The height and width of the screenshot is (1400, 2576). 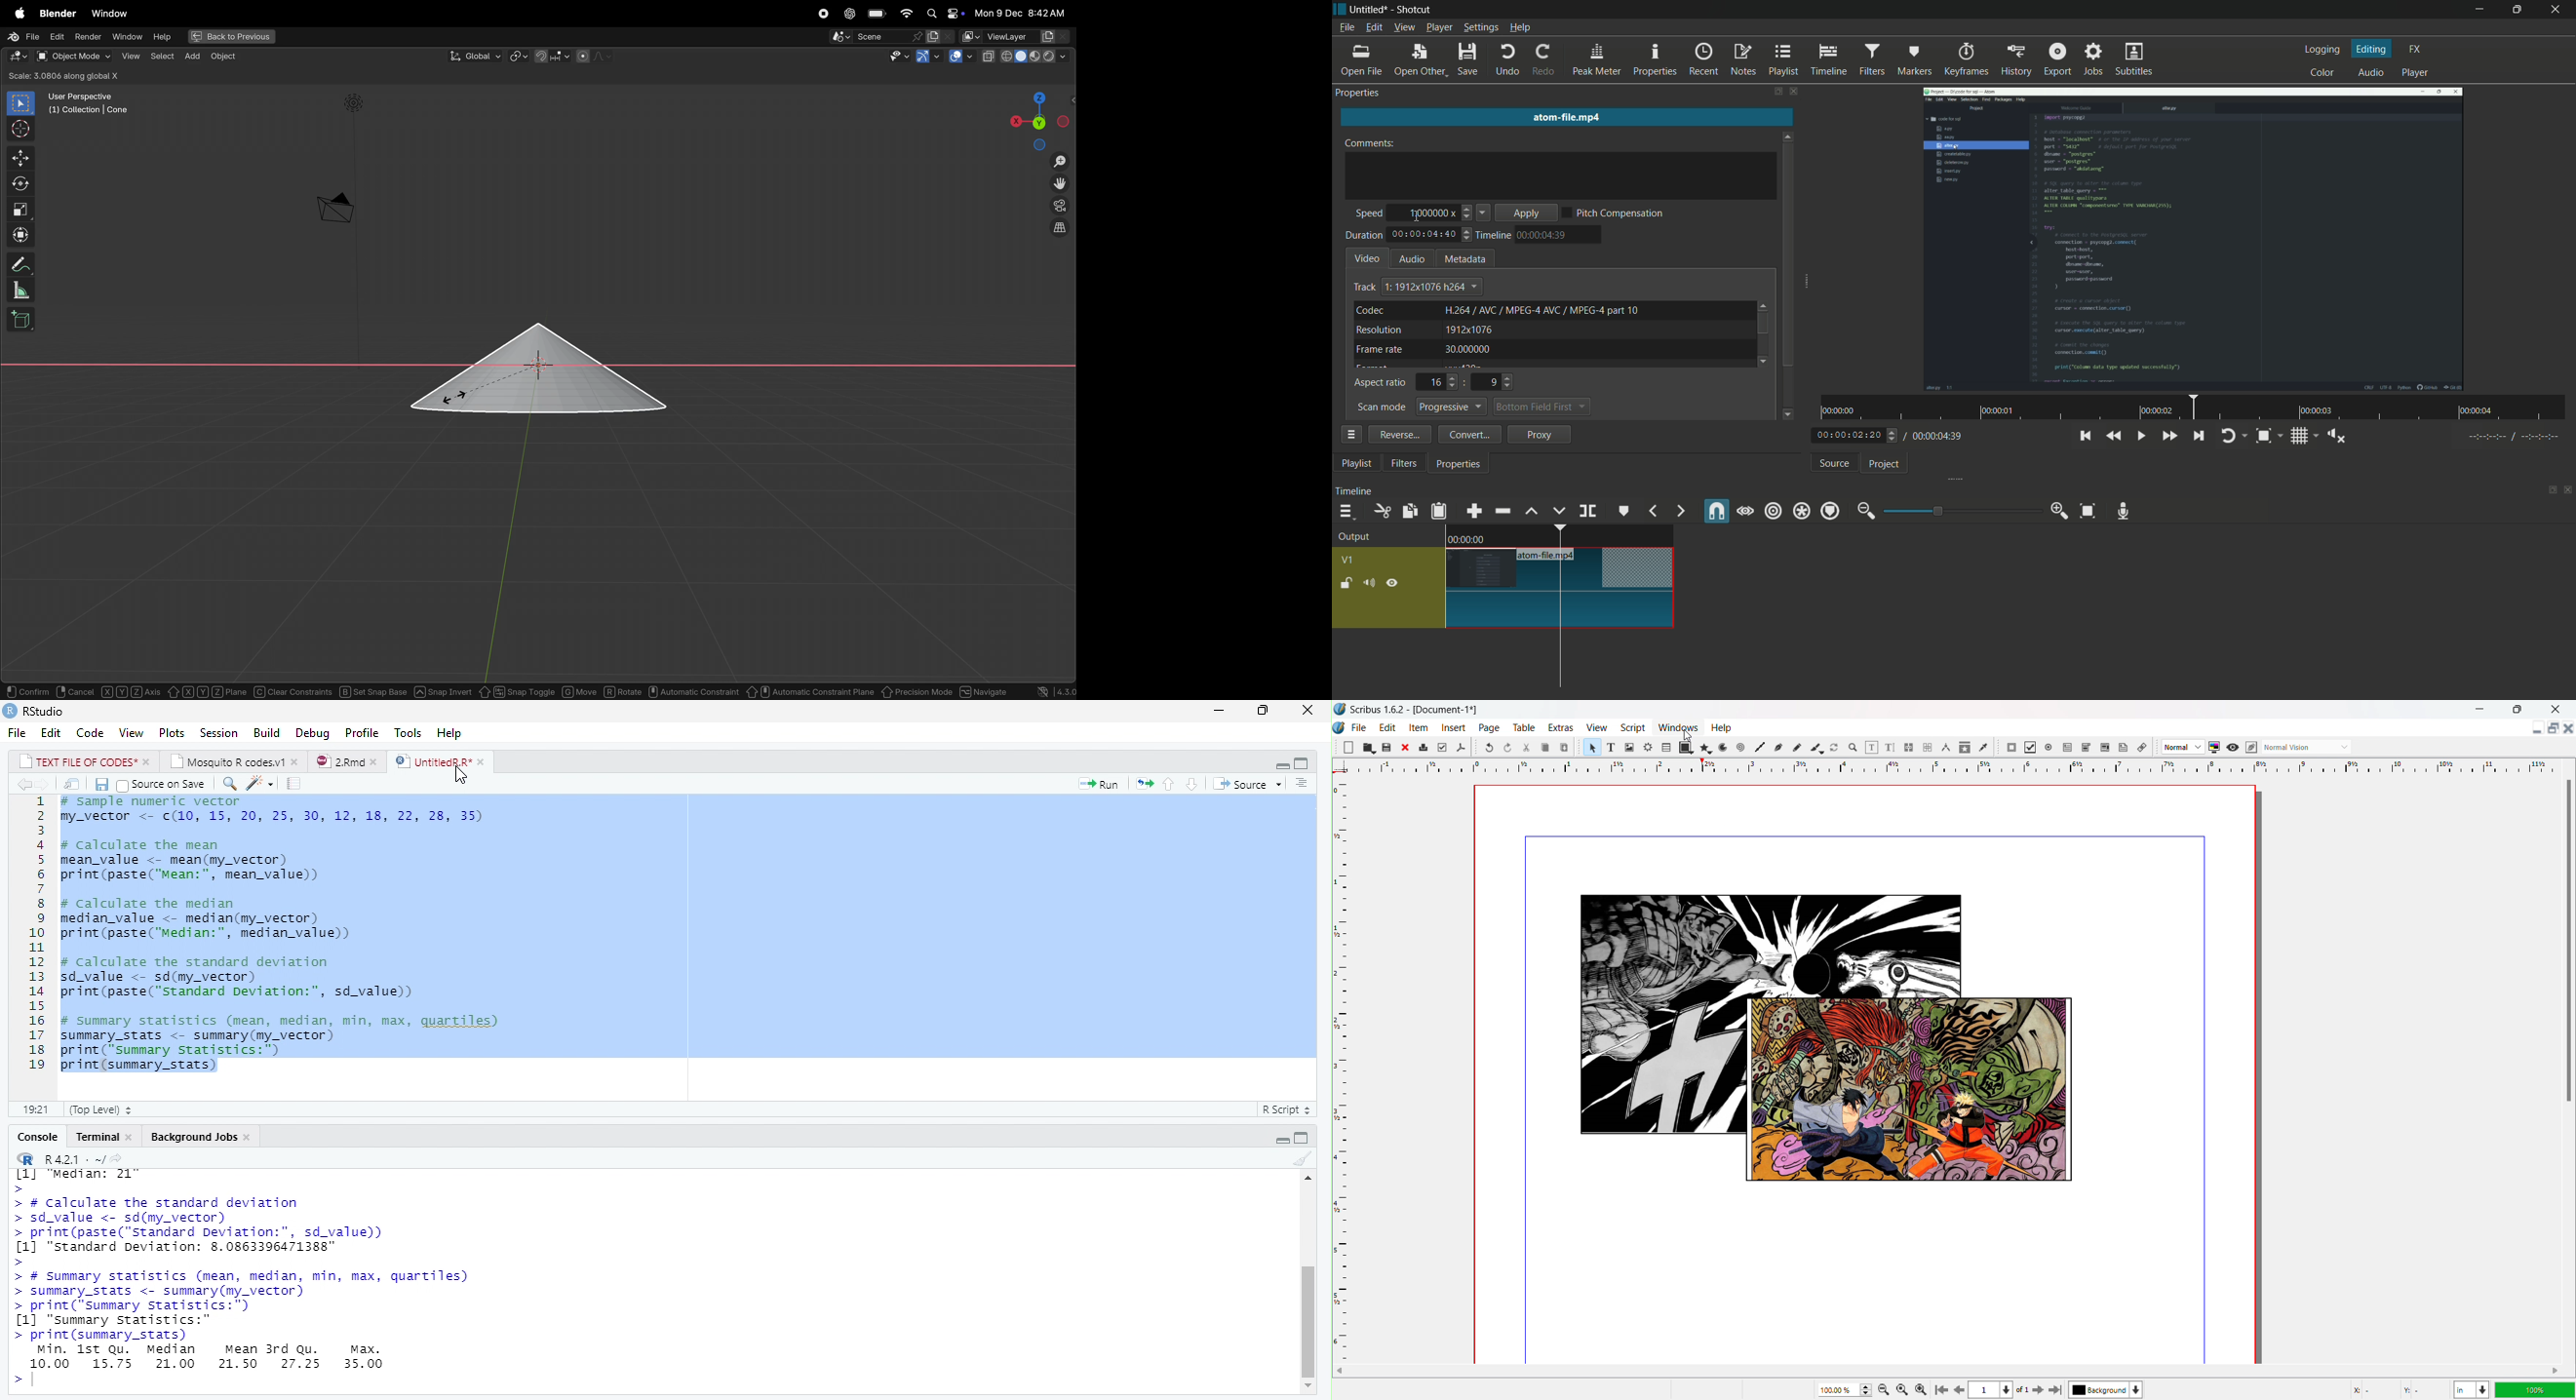 I want to click on current time, so click(x=1850, y=436).